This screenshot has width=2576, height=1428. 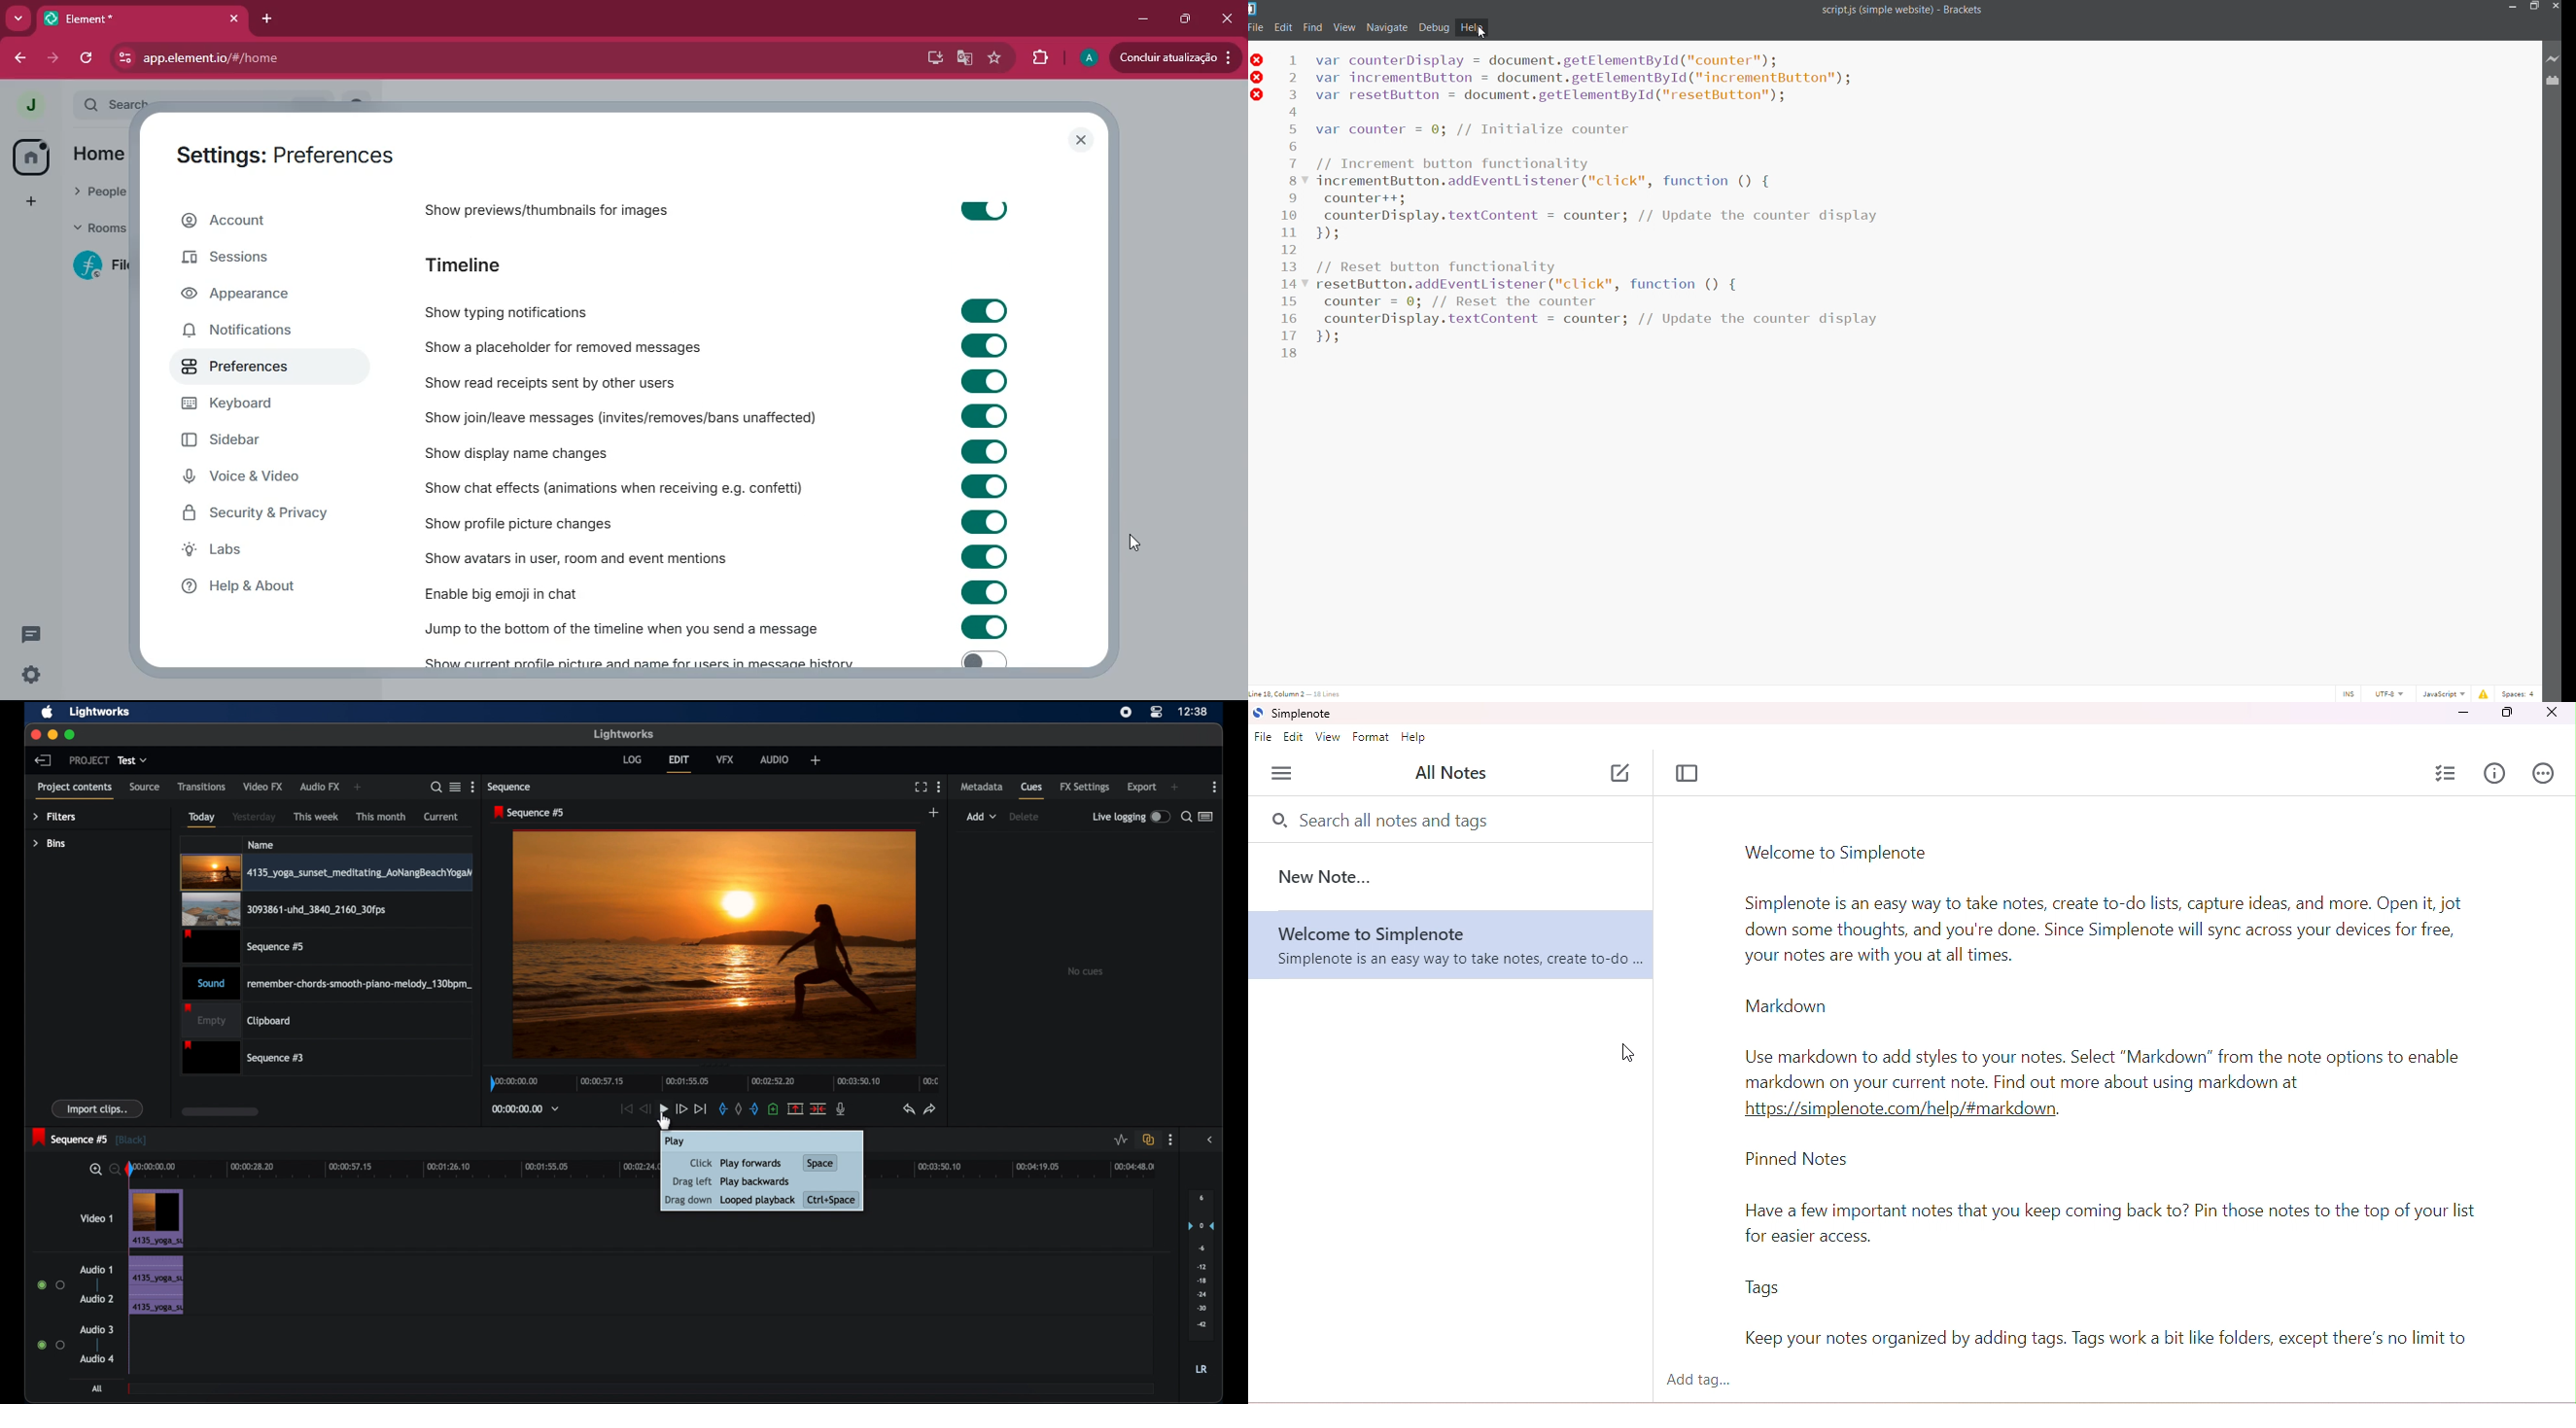 I want to click on help, so click(x=1414, y=738).